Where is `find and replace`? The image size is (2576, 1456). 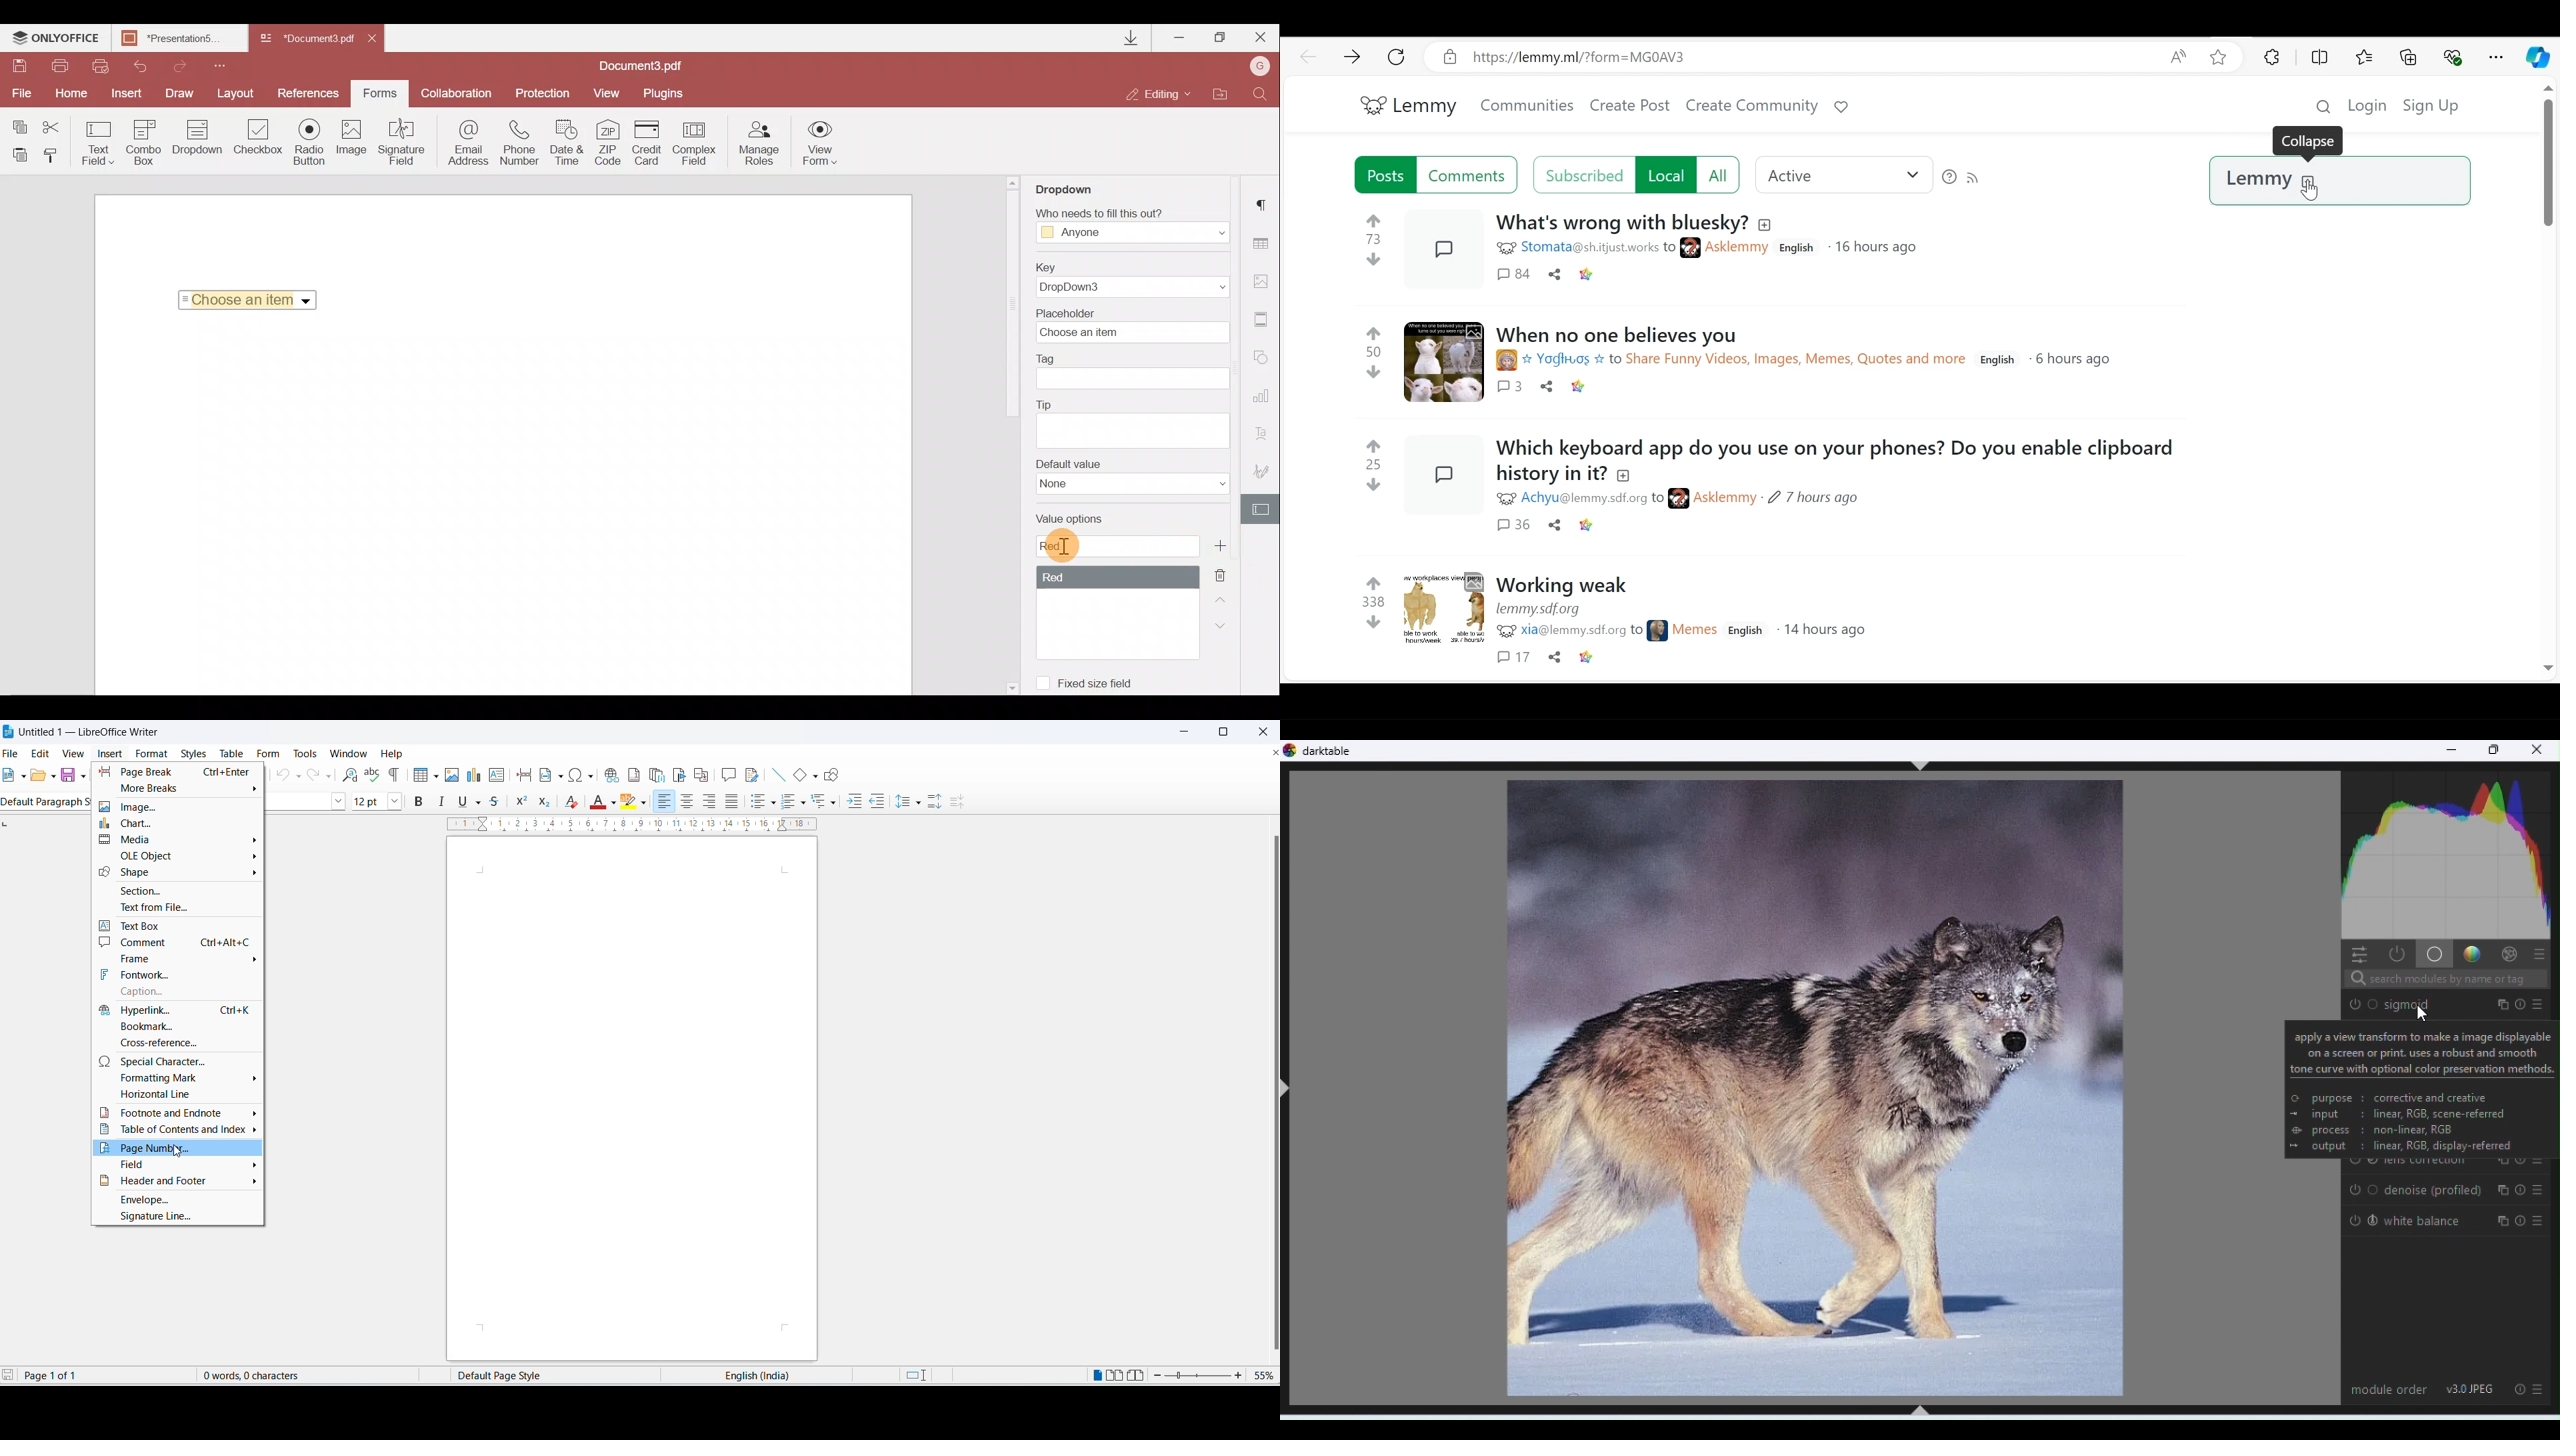
find and replace is located at coordinates (350, 776).